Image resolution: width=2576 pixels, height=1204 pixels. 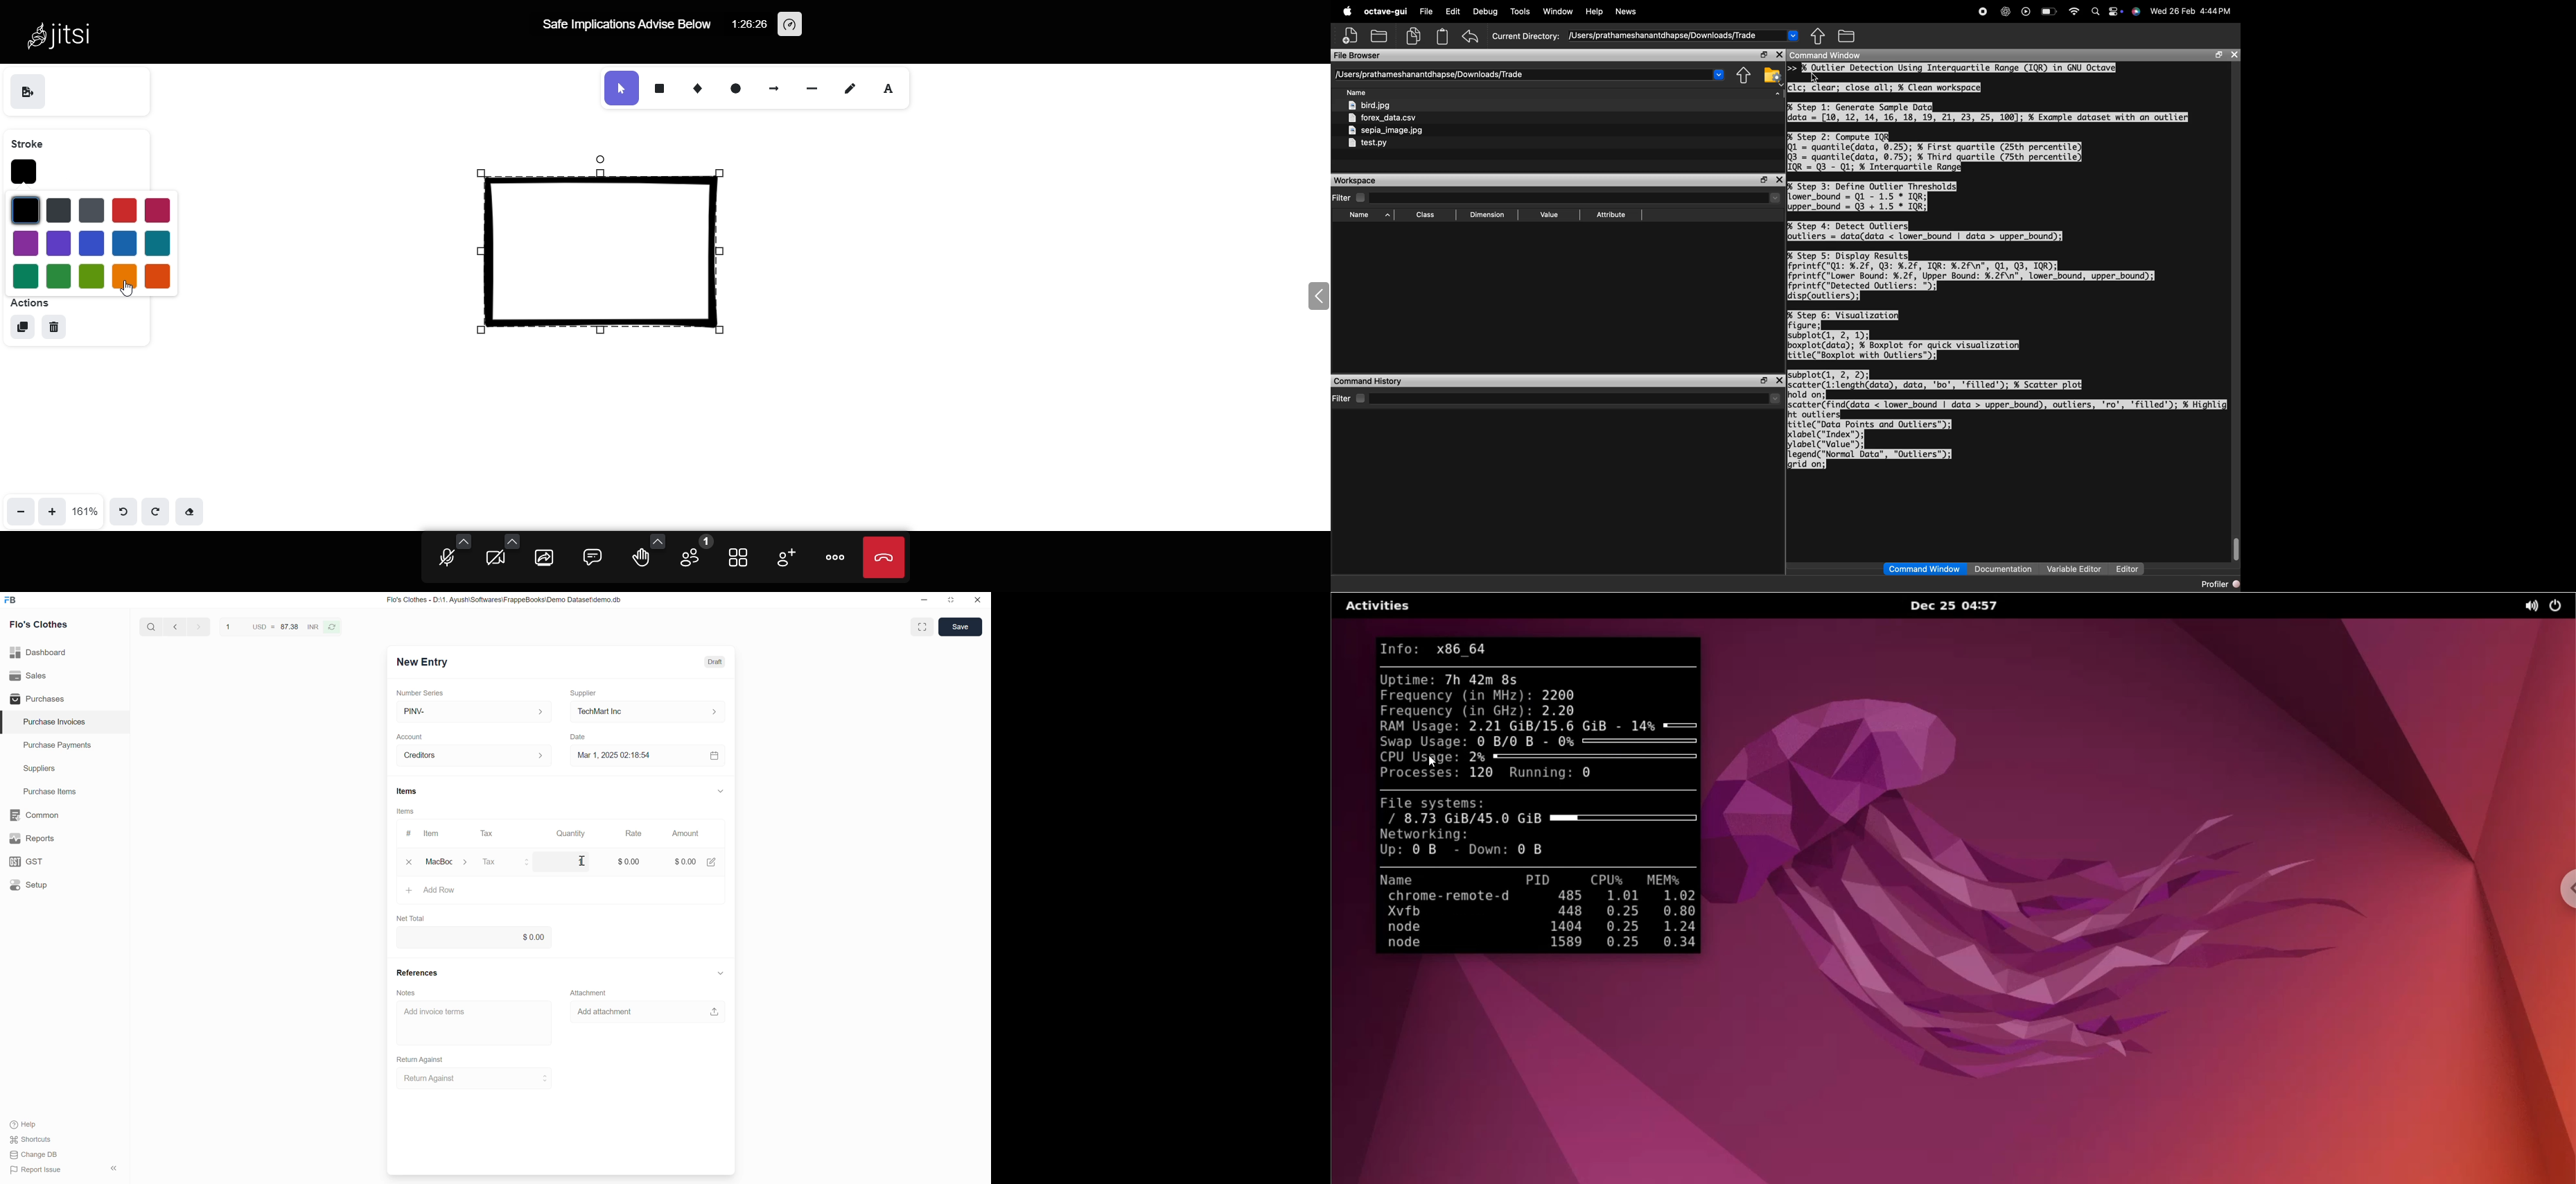 I want to click on $0.00, so click(x=629, y=858).